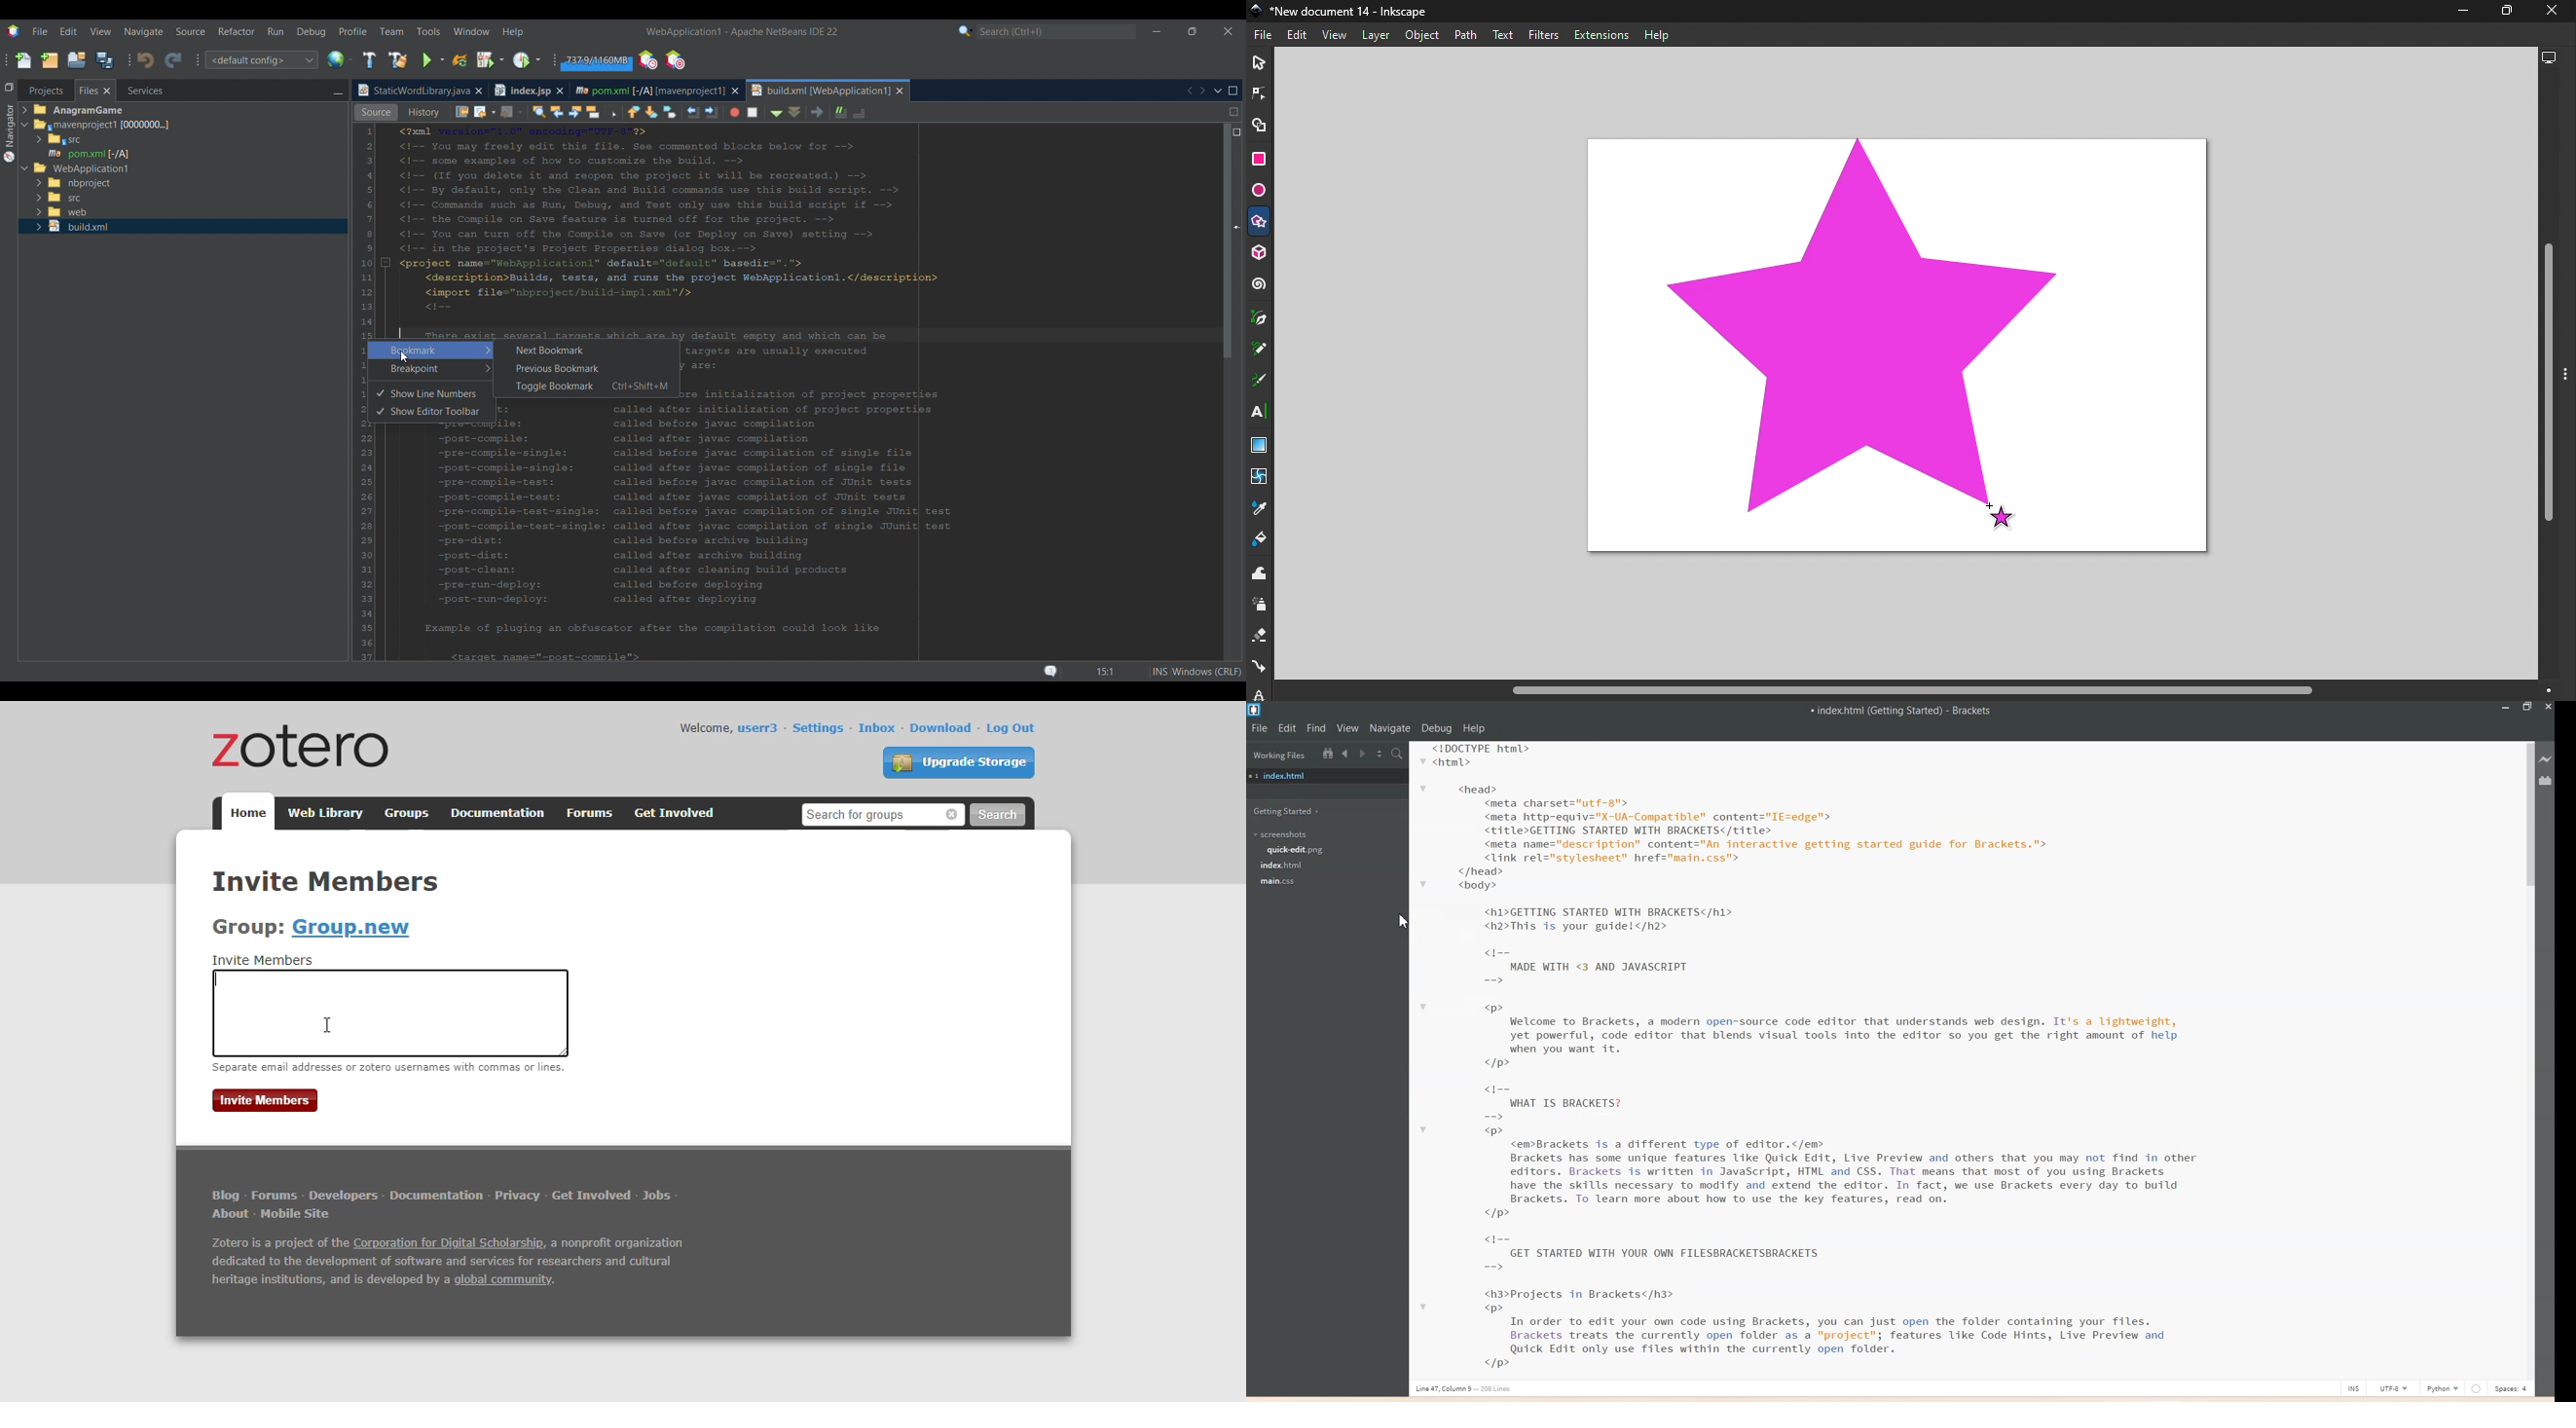  Describe the element at coordinates (2546, 781) in the screenshot. I see `Extensions Manager` at that location.